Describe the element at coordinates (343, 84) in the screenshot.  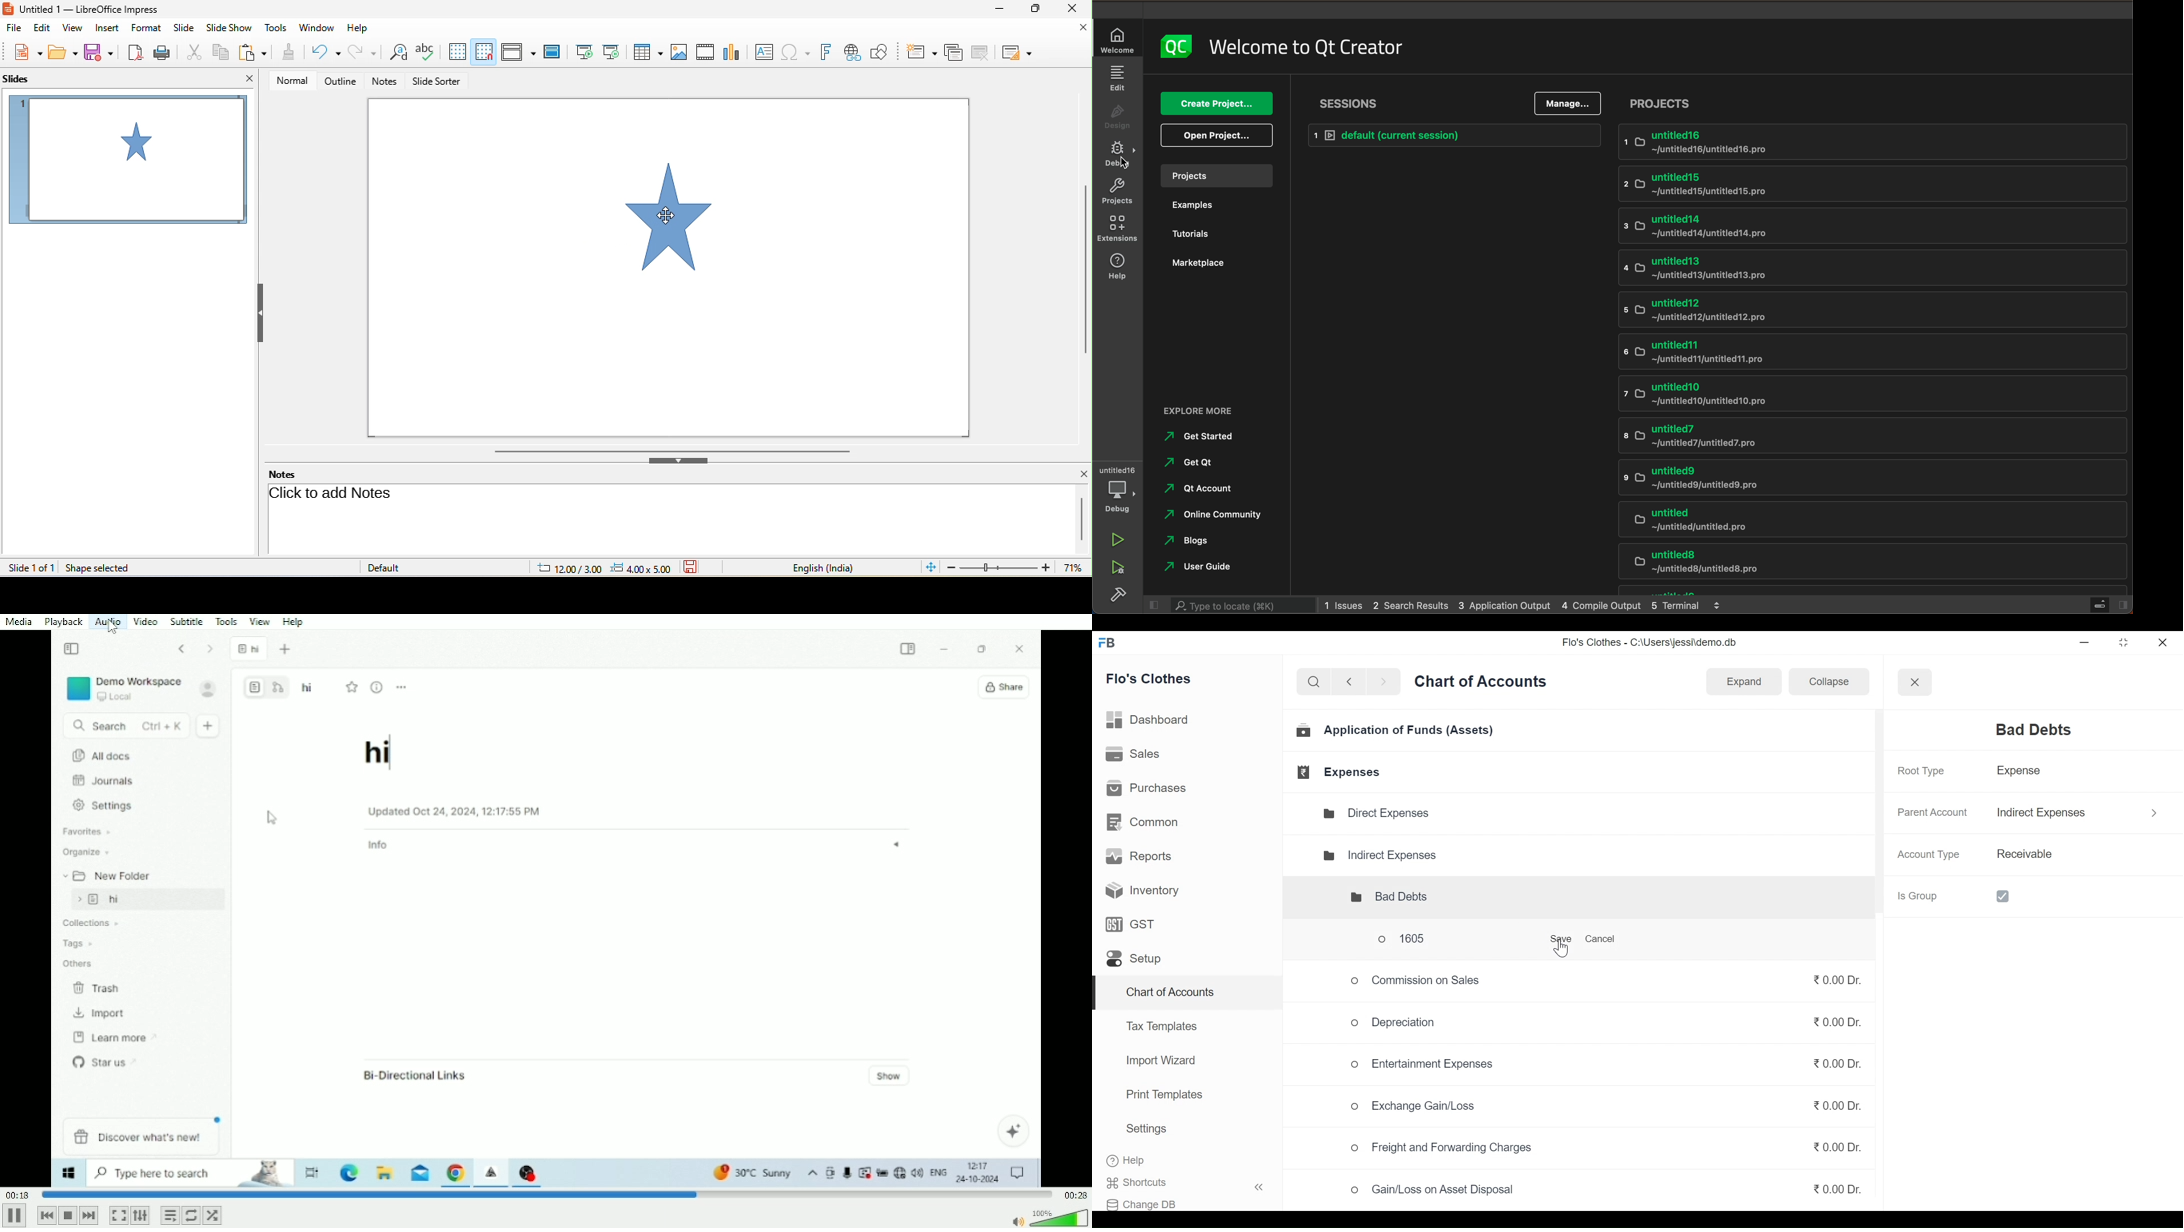
I see `outline` at that location.